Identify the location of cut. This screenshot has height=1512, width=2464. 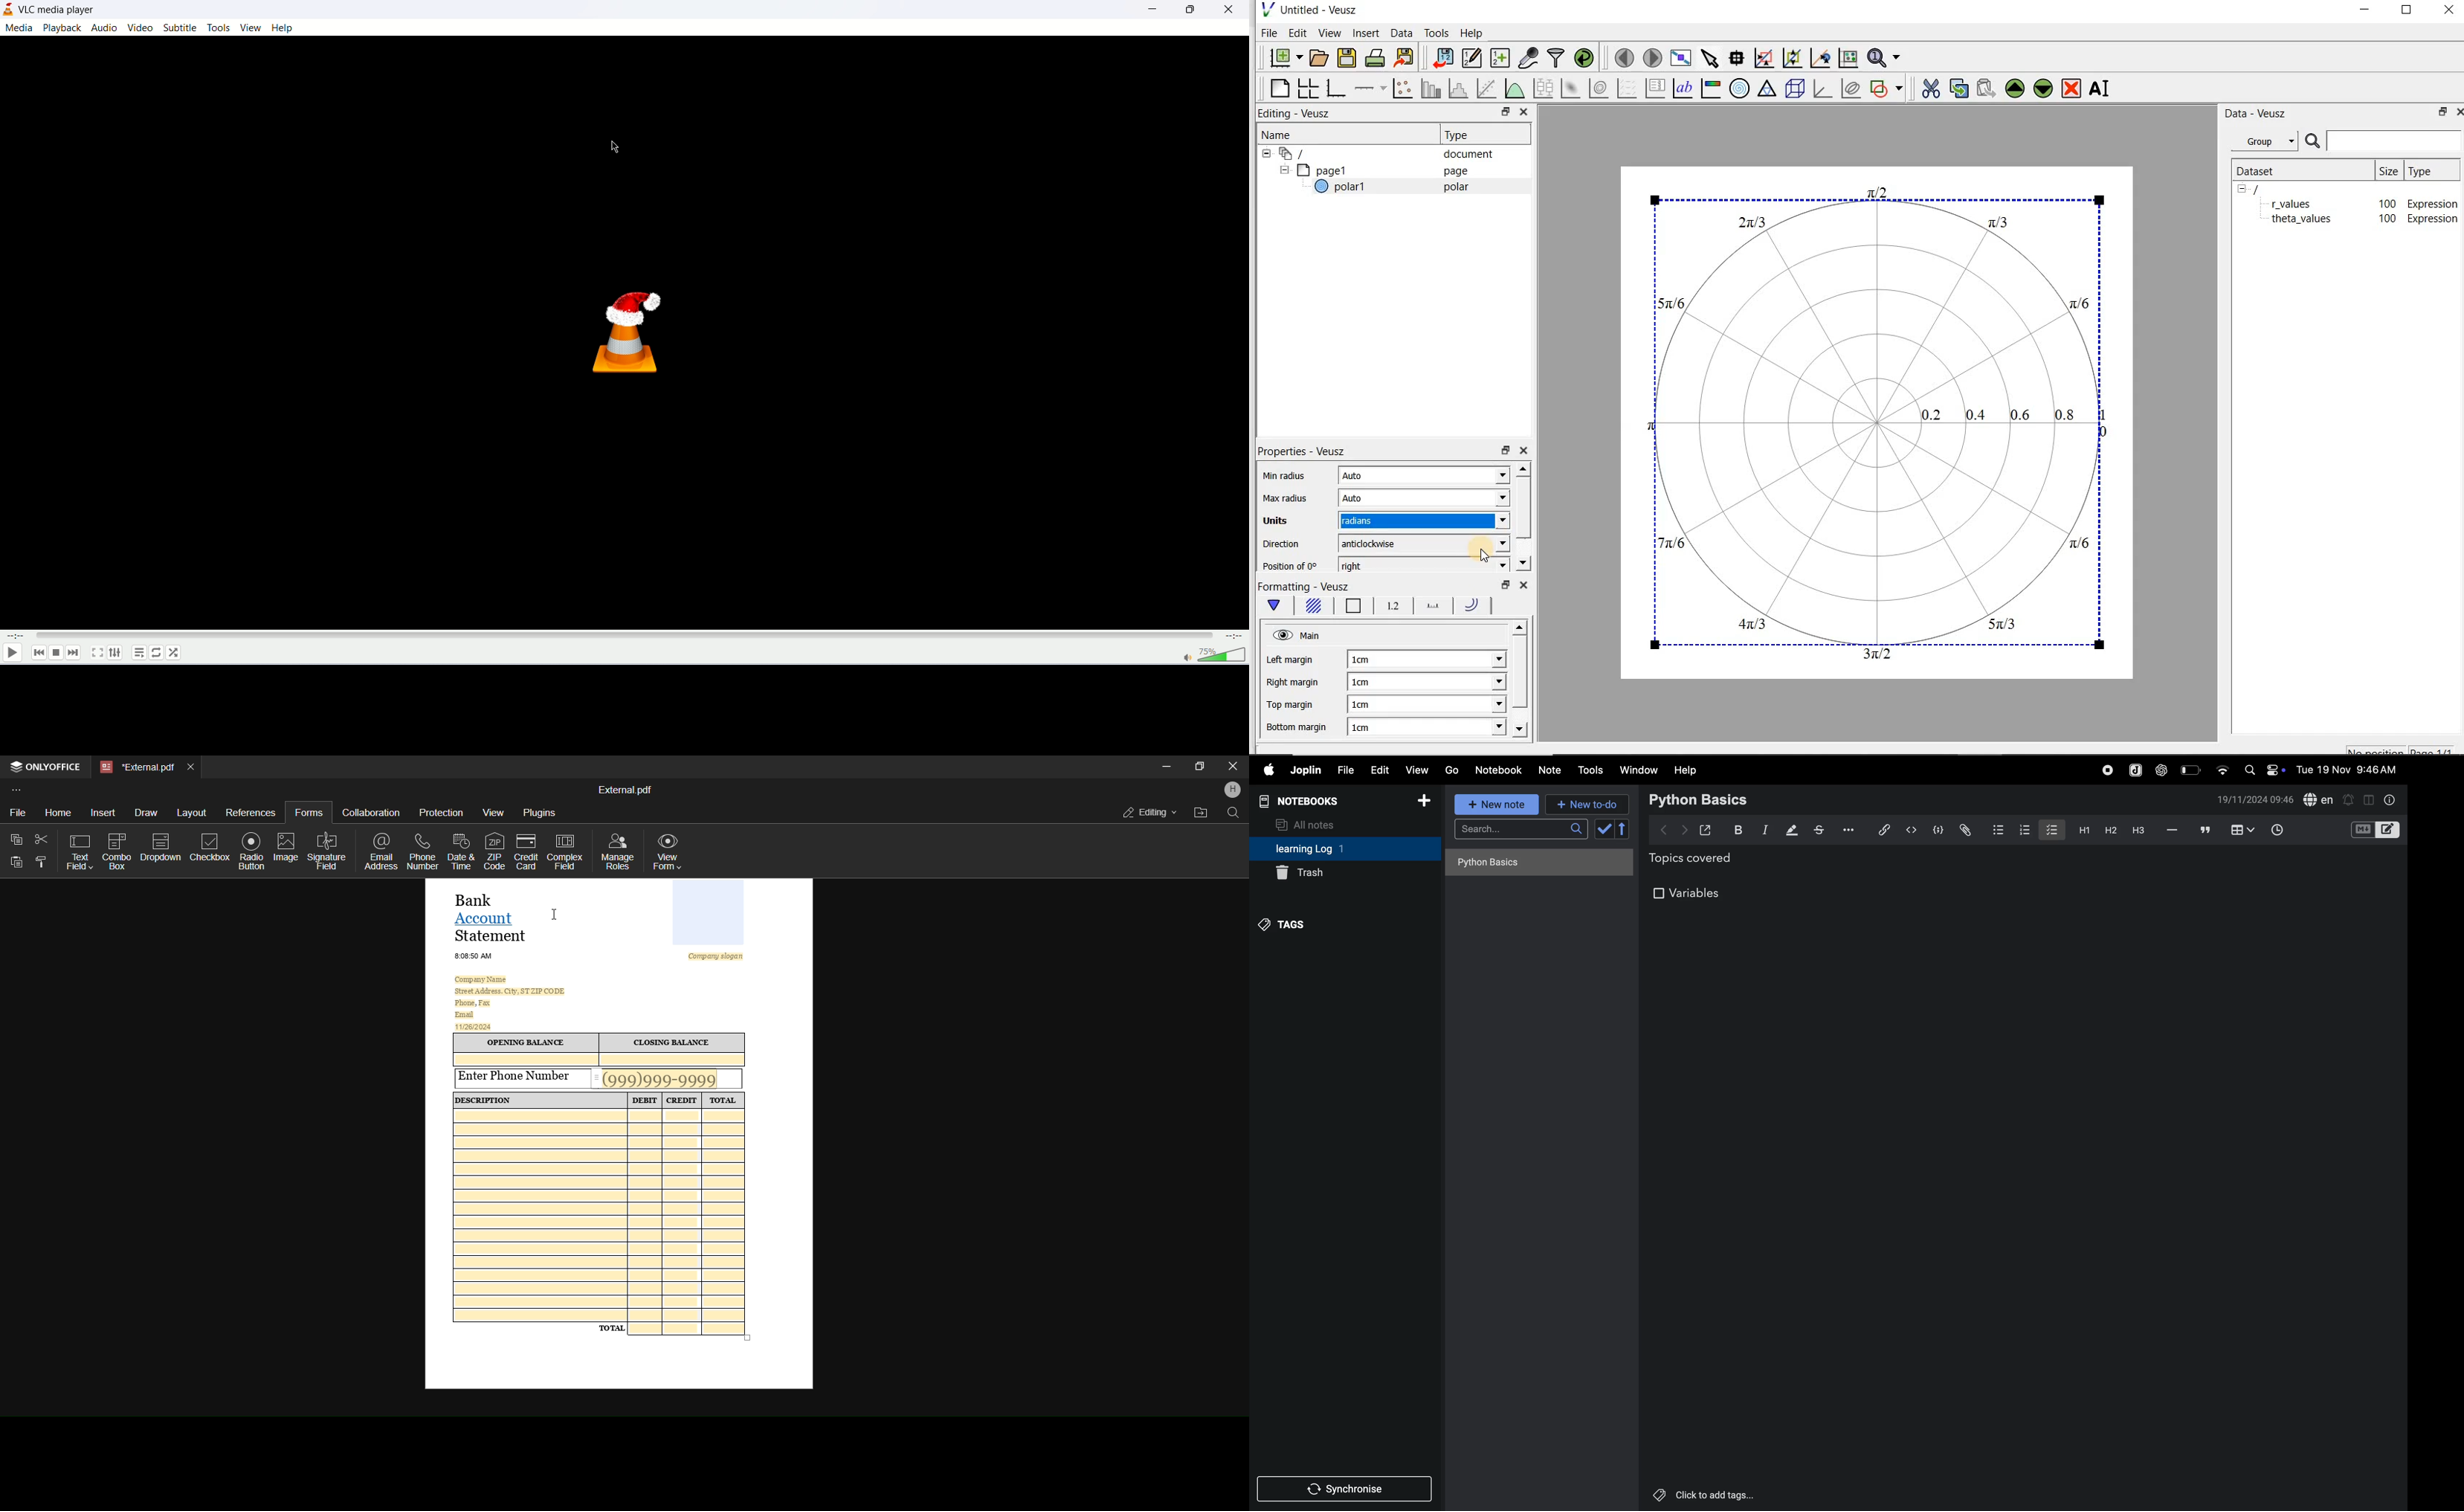
(41, 837).